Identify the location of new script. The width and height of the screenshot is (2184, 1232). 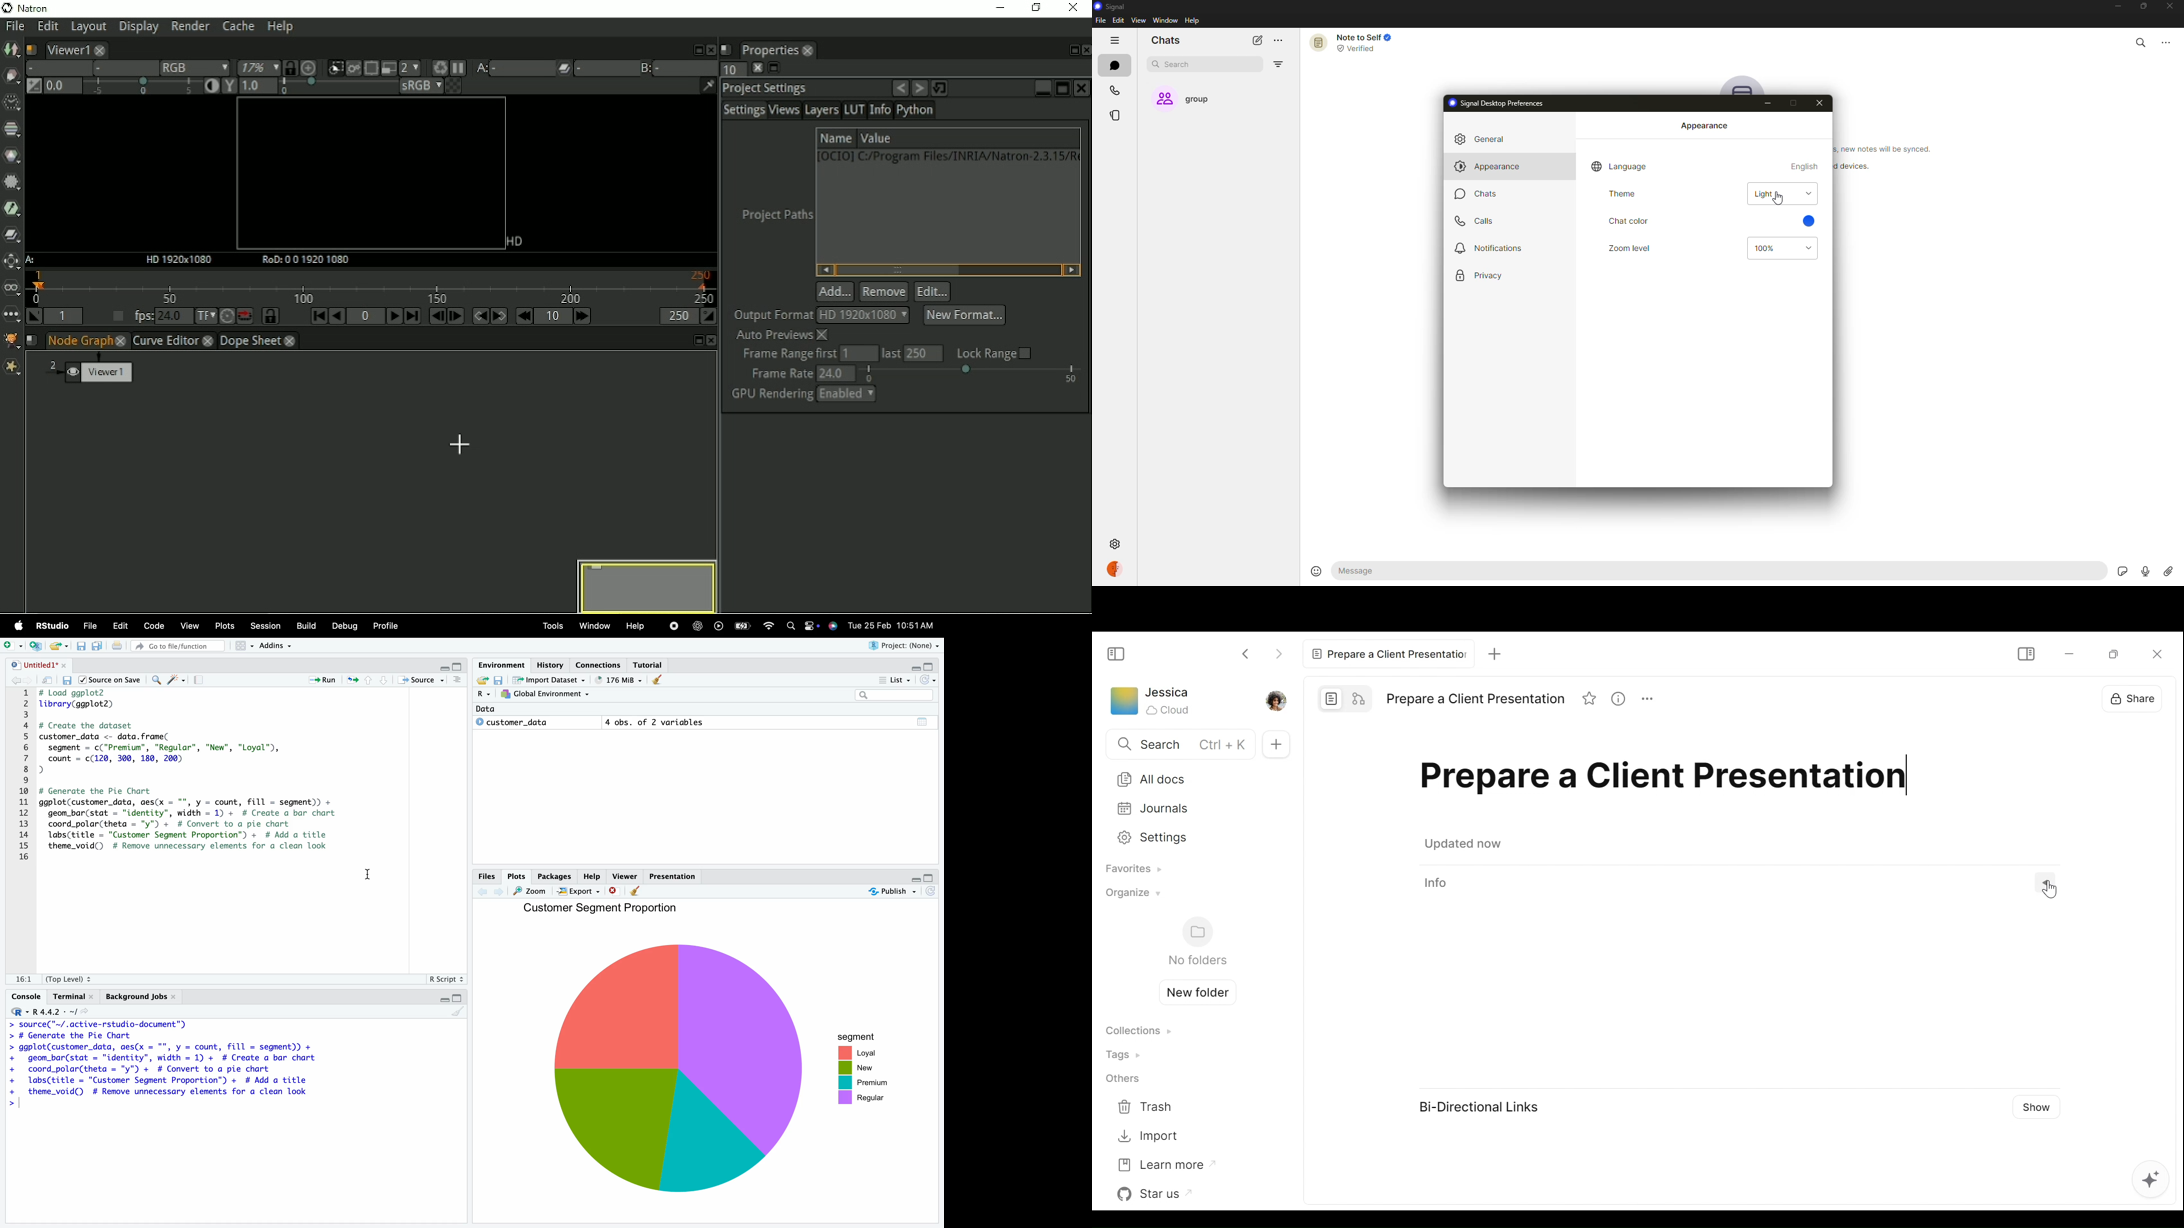
(38, 646).